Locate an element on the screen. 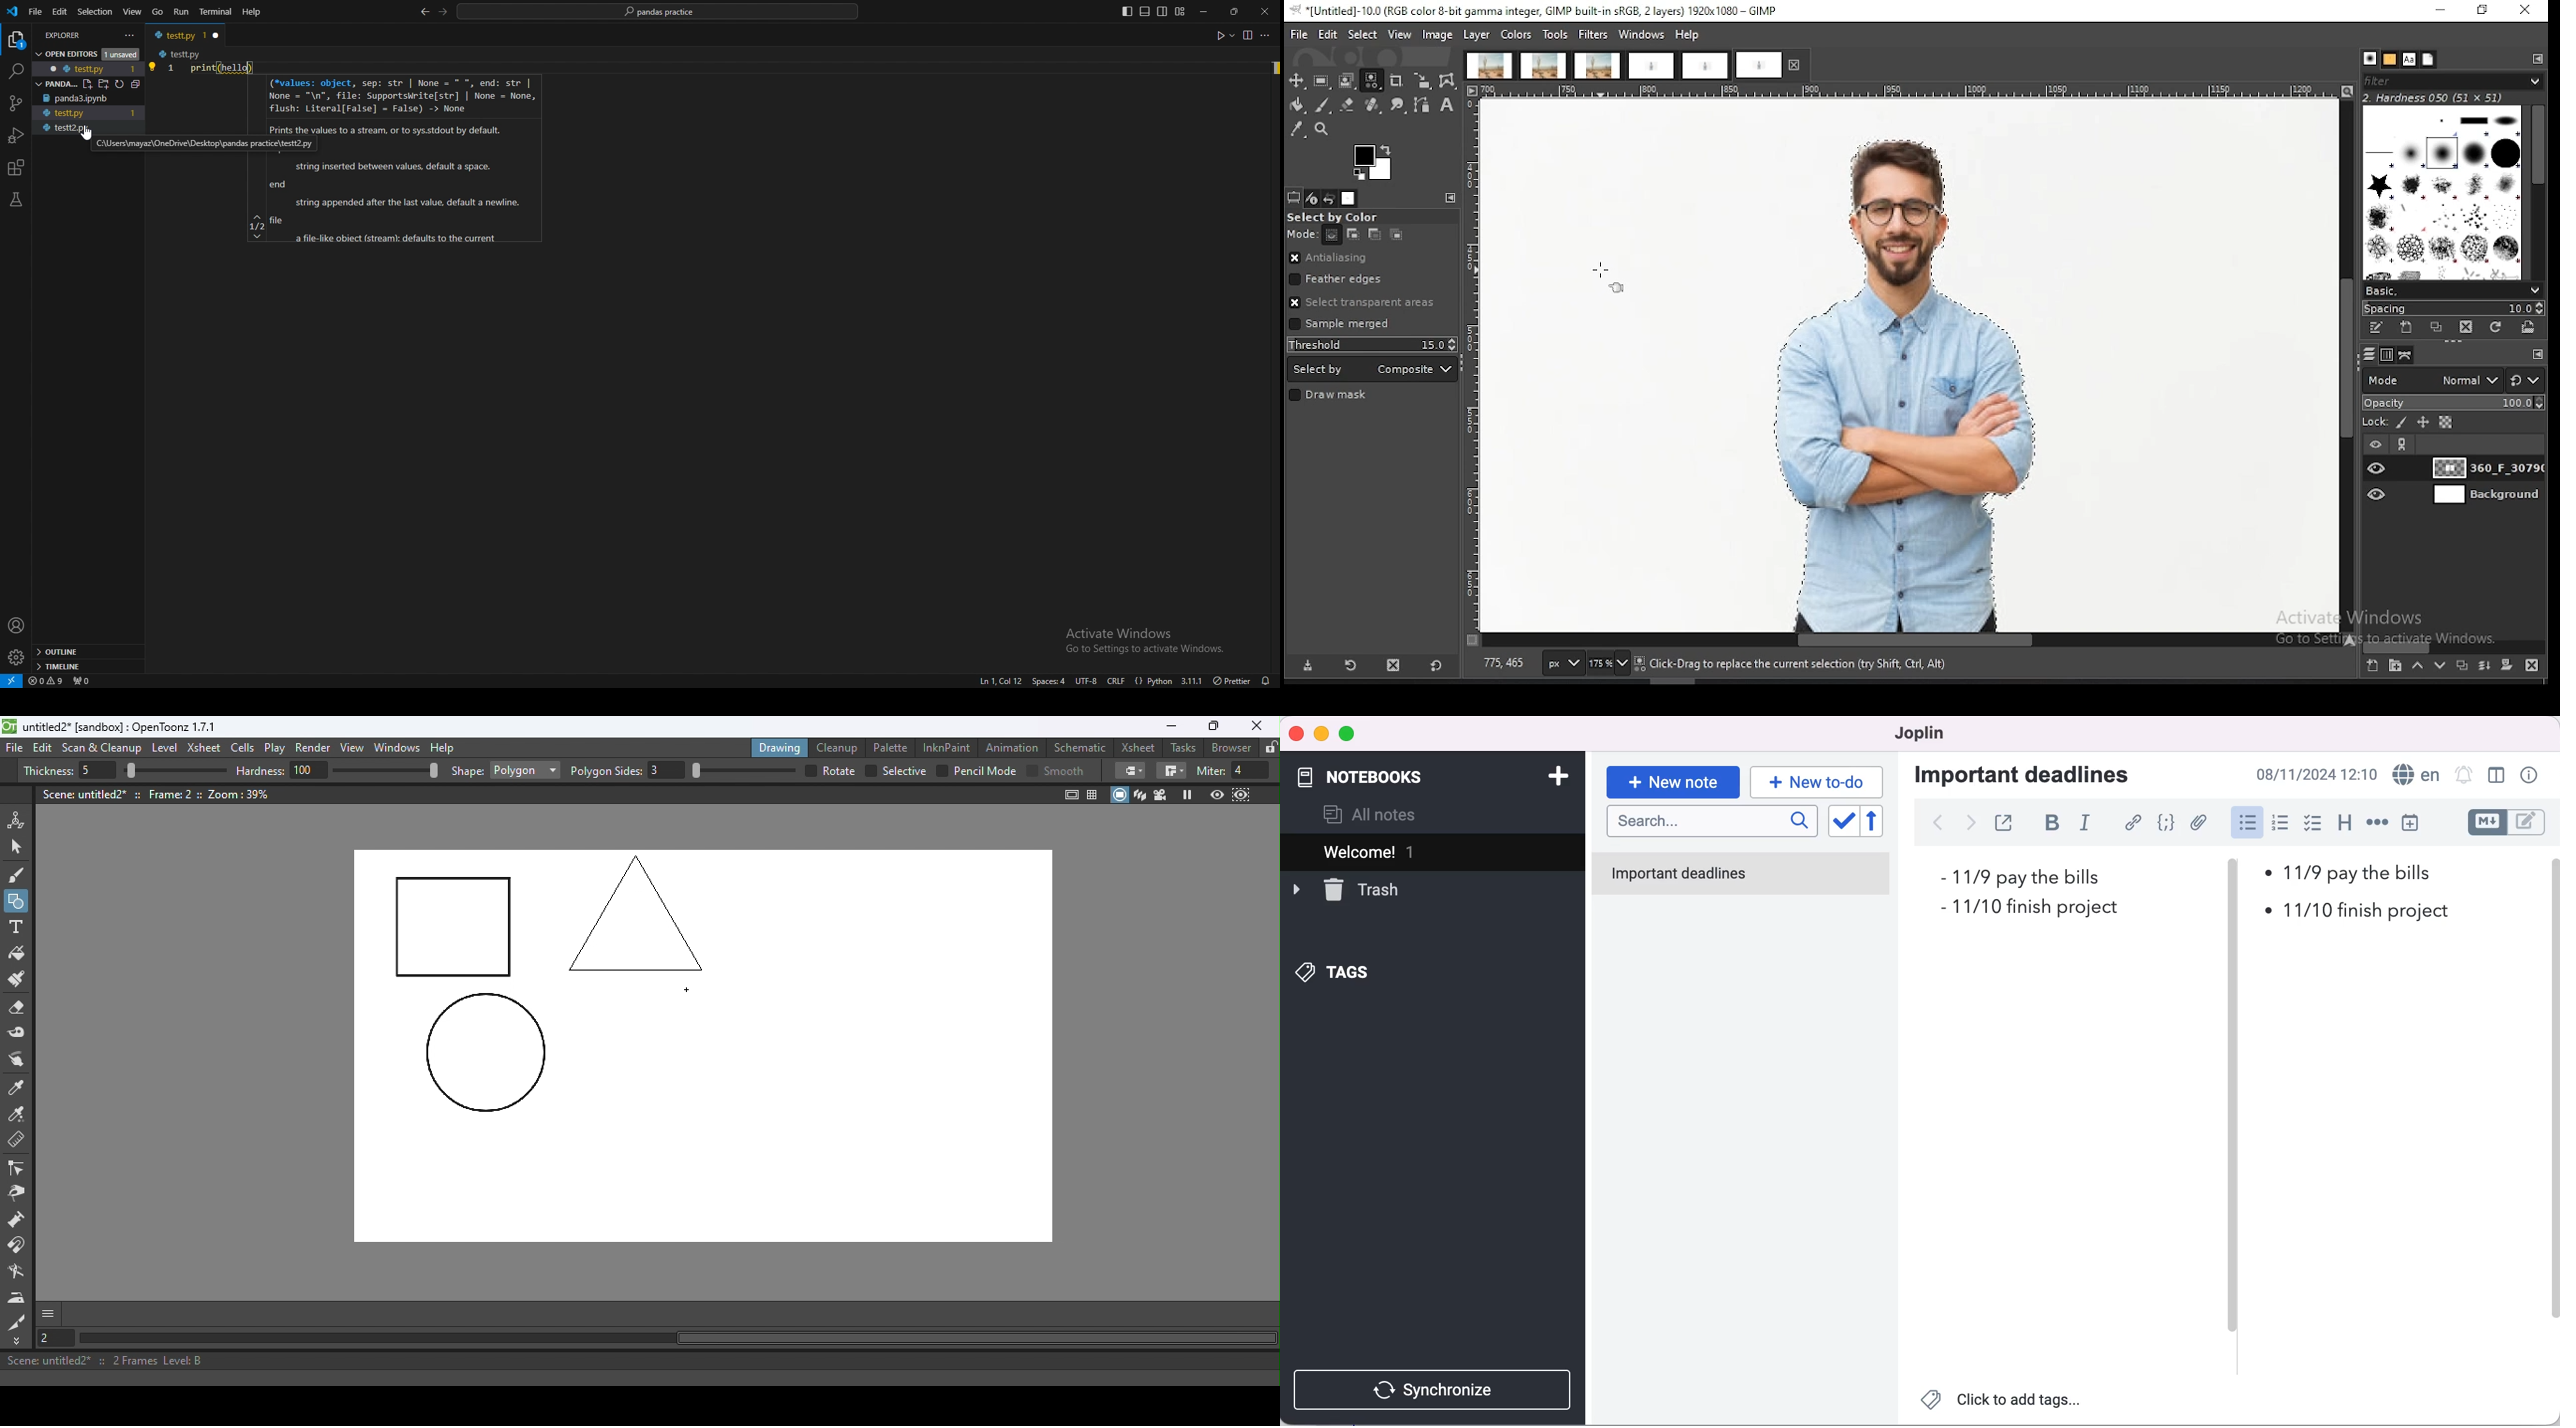  vertical slider is located at coordinates (2232, 1116).